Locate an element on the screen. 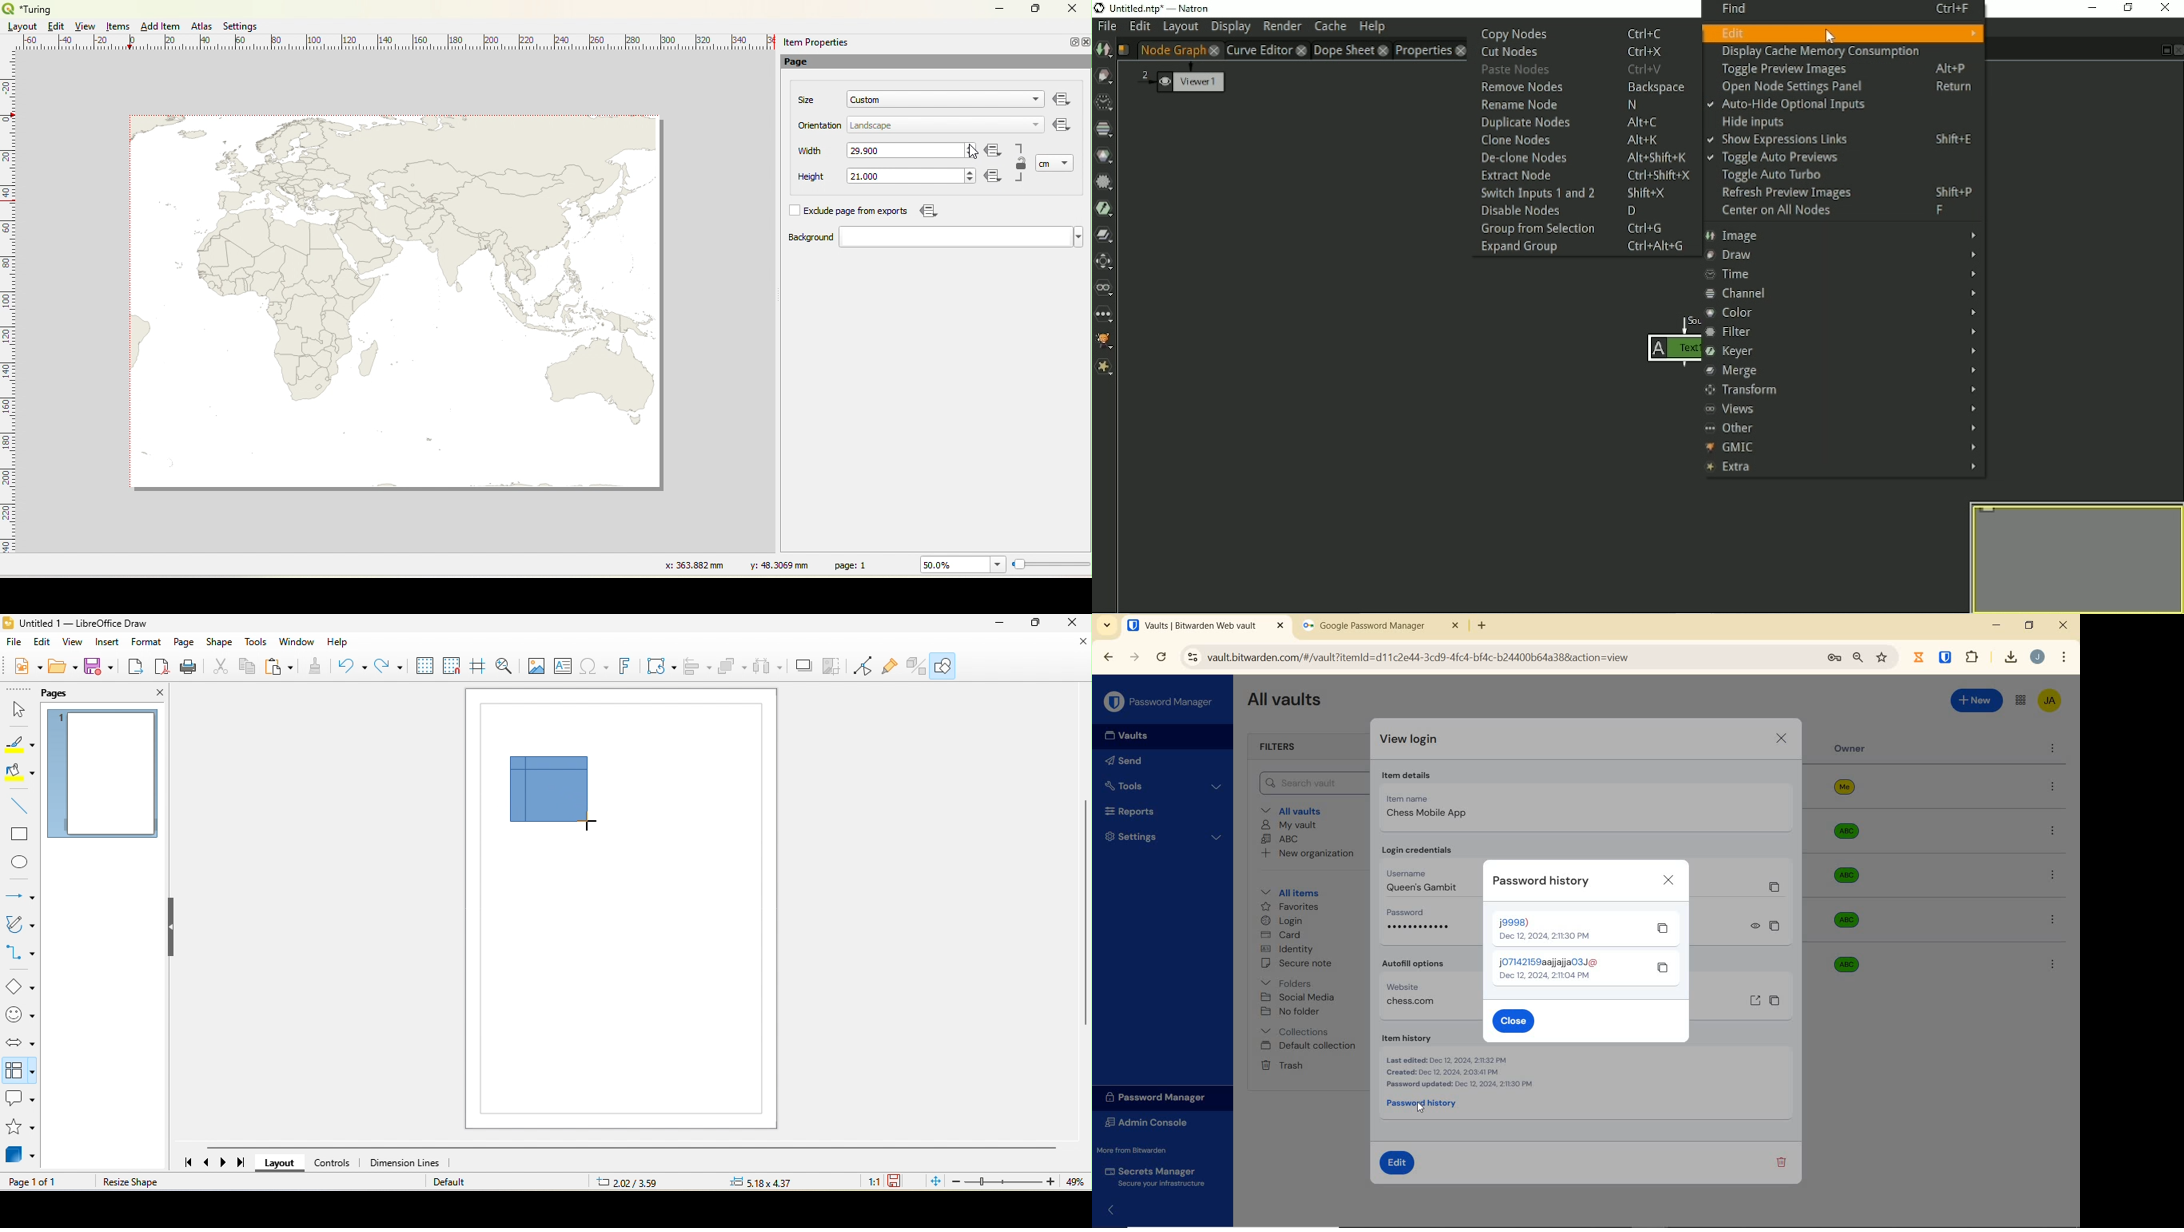 The width and height of the screenshot is (2184, 1232). view login is located at coordinates (1408, 739).